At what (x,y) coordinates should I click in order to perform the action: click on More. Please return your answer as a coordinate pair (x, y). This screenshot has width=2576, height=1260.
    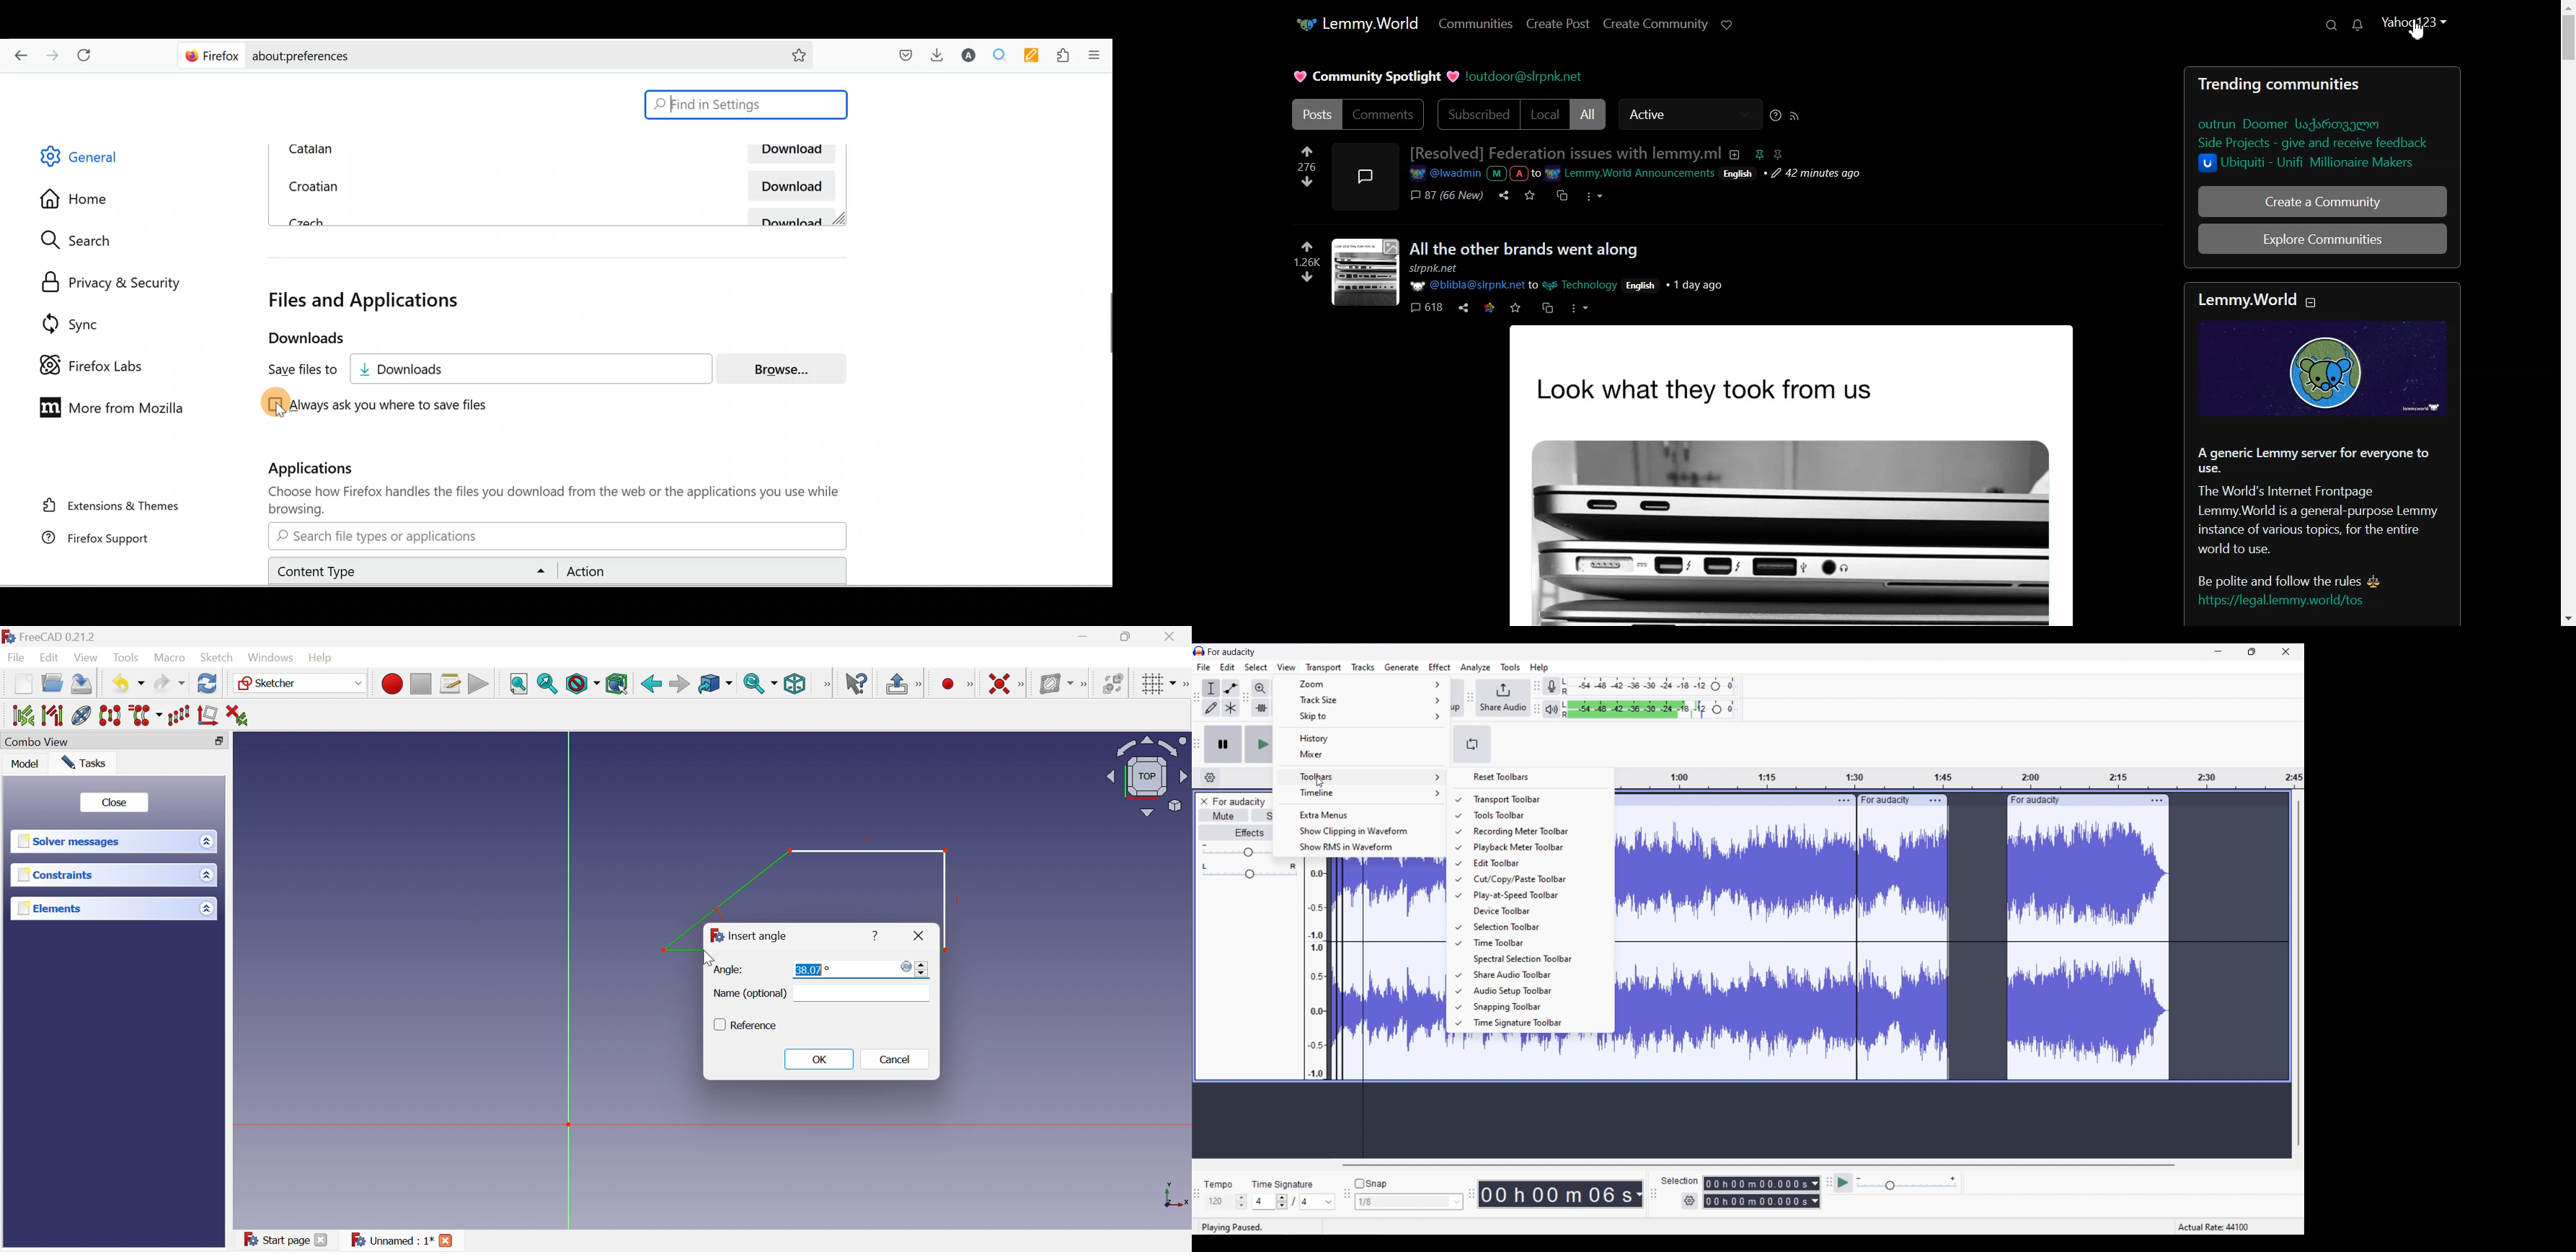
    Looking at the image, I should click on (1083, 682).